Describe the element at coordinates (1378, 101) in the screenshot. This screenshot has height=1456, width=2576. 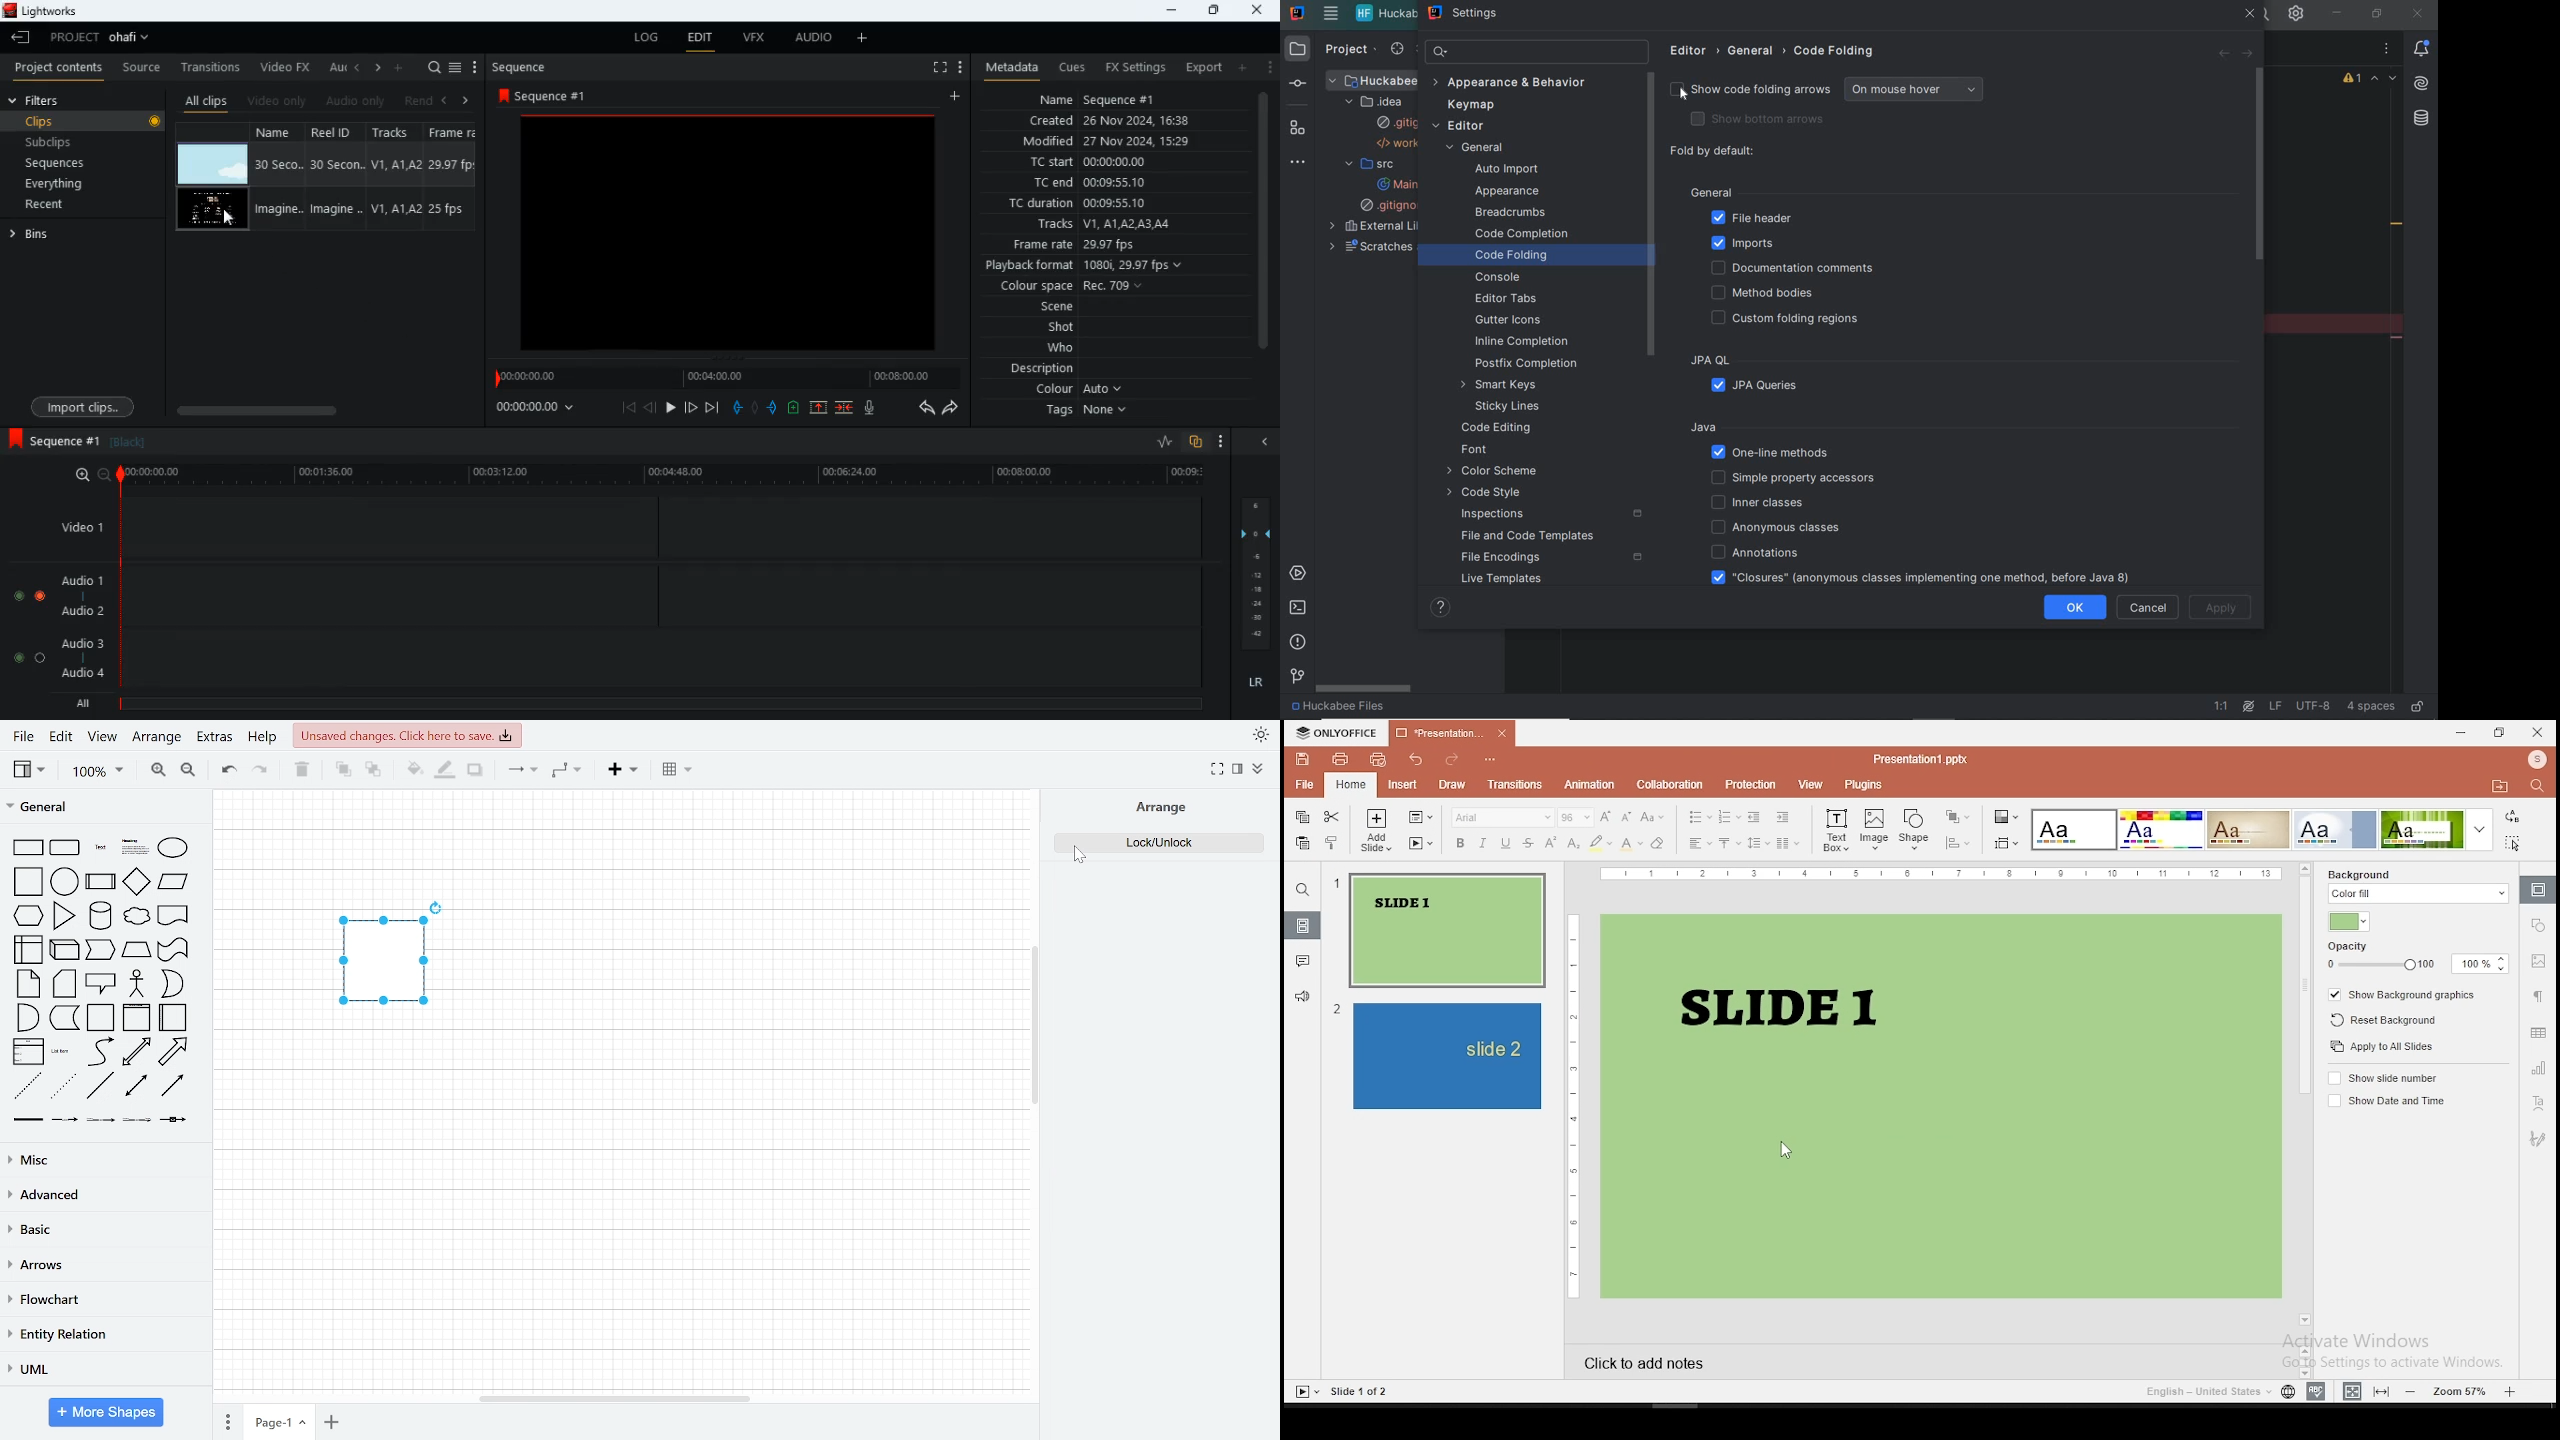
I see `.idea` at that location.